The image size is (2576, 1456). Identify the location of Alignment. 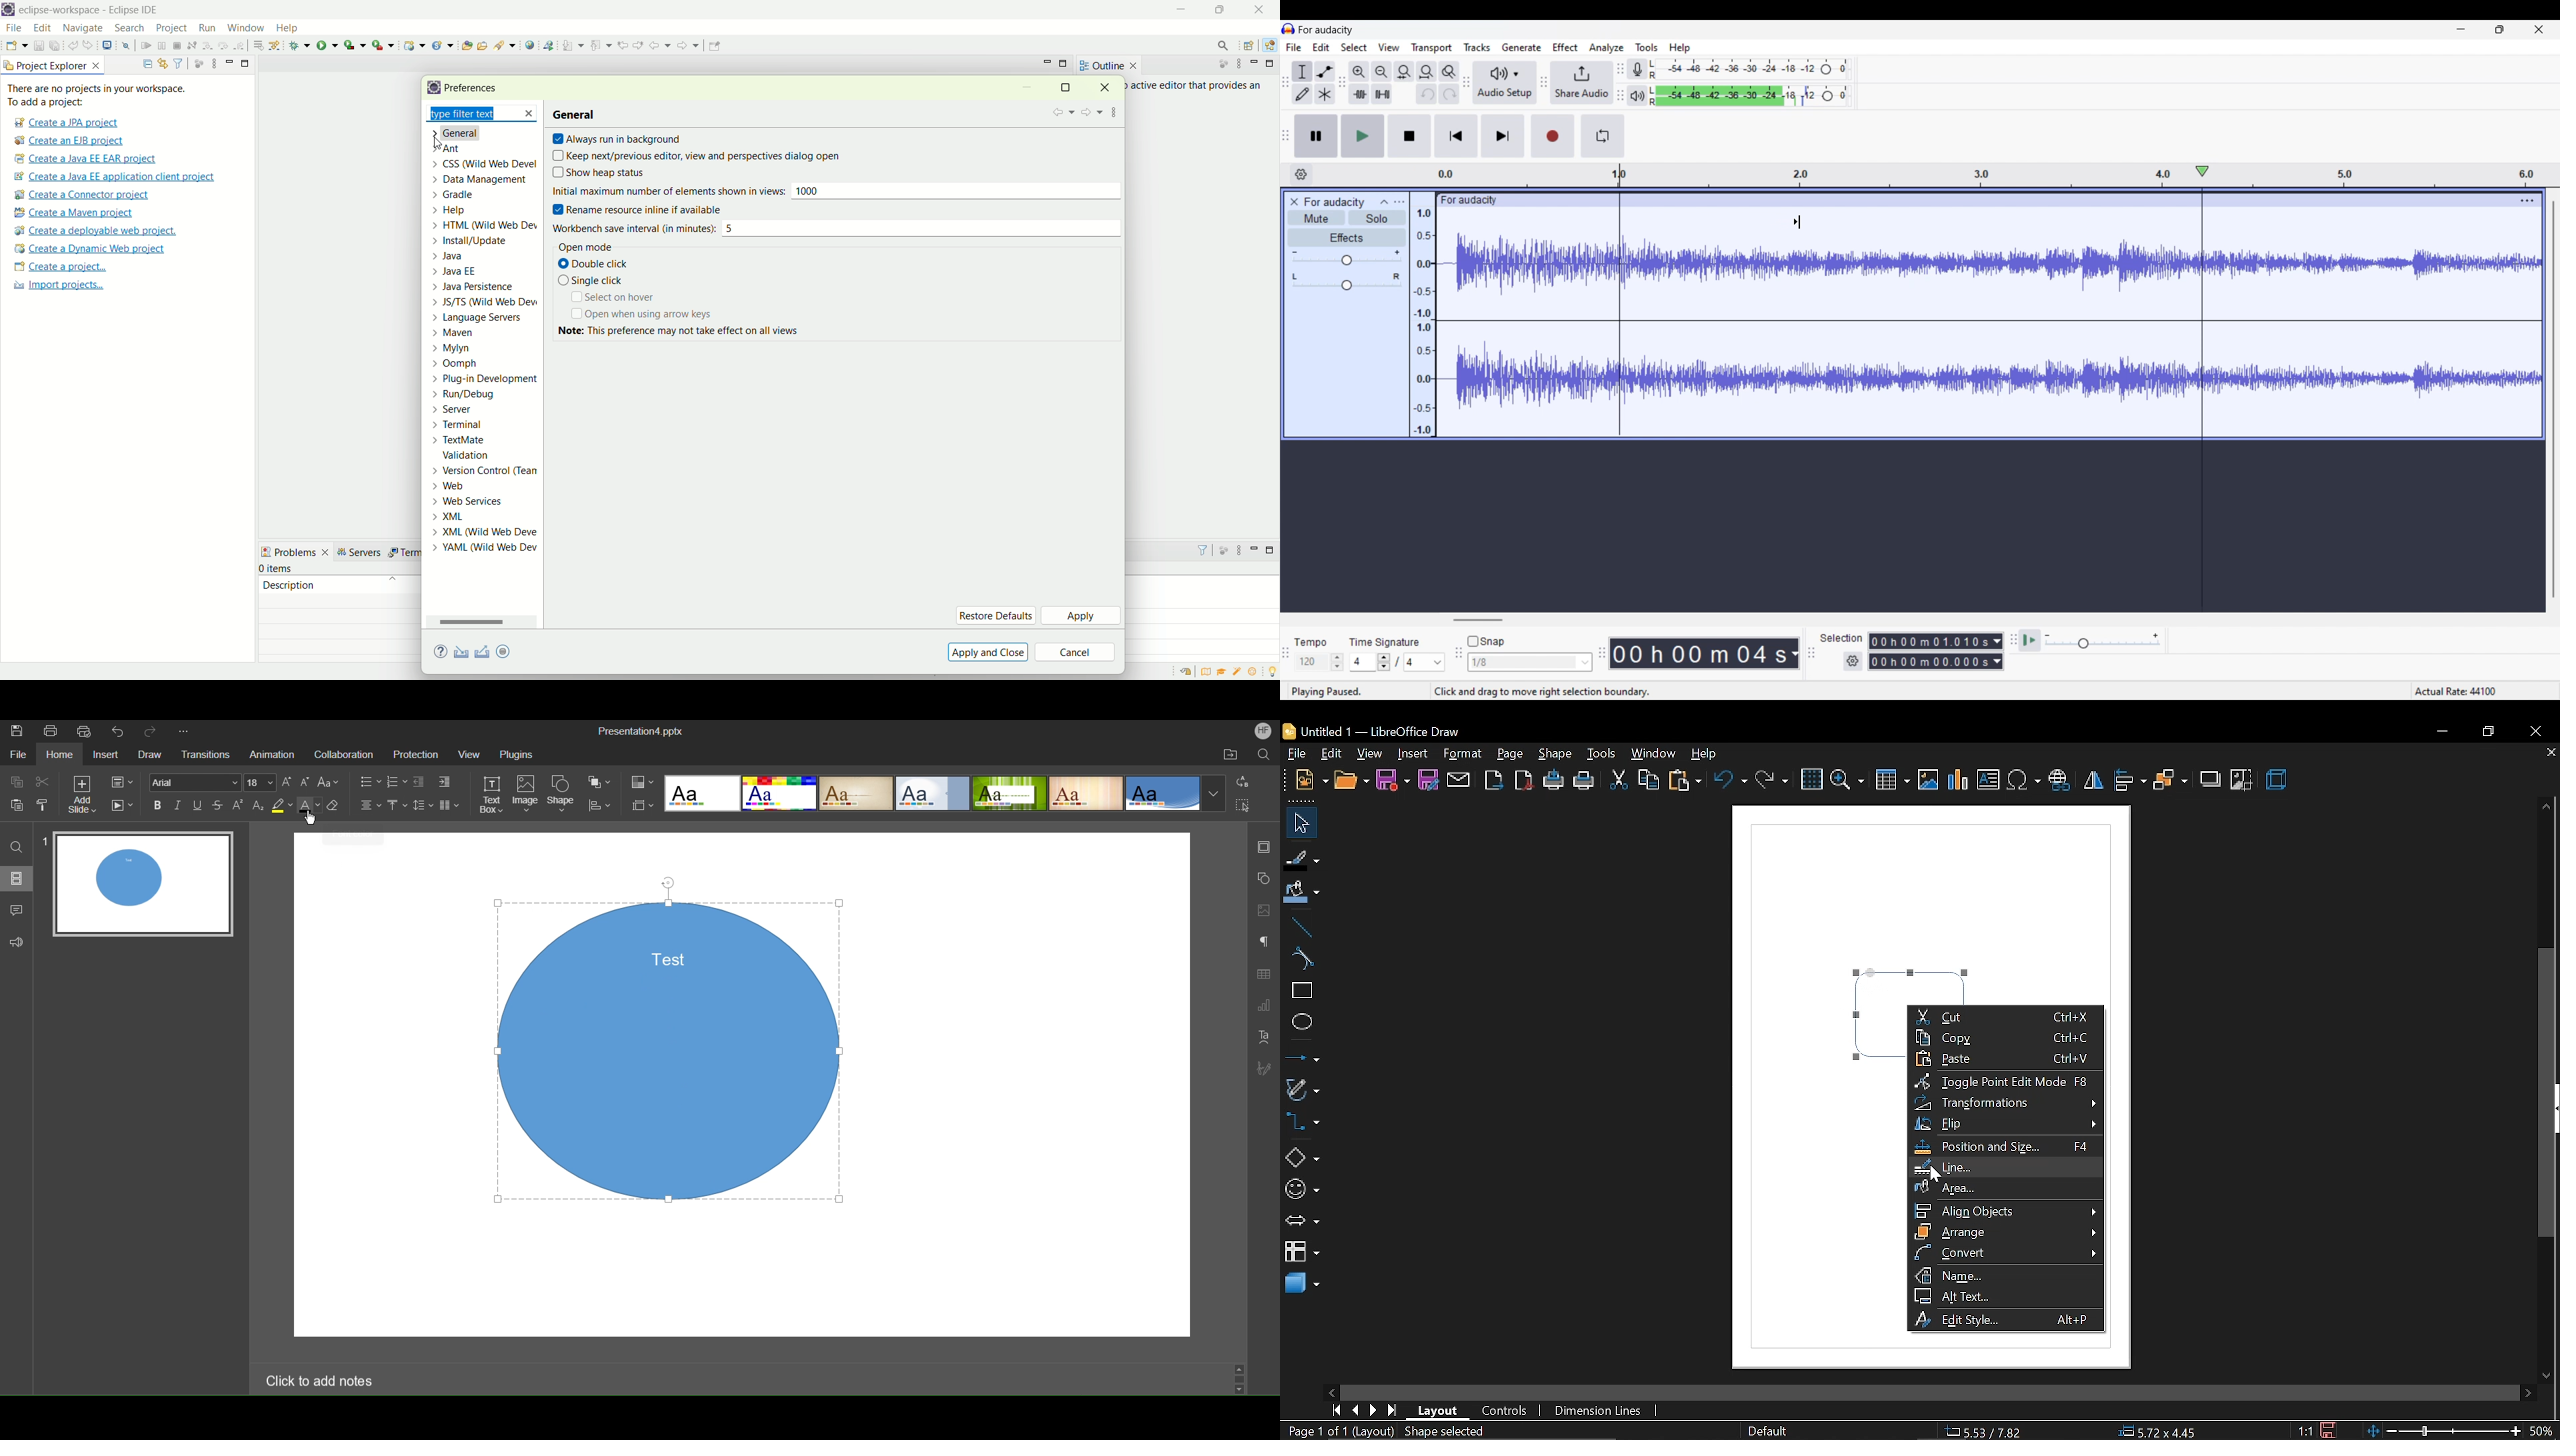
(373, 805).